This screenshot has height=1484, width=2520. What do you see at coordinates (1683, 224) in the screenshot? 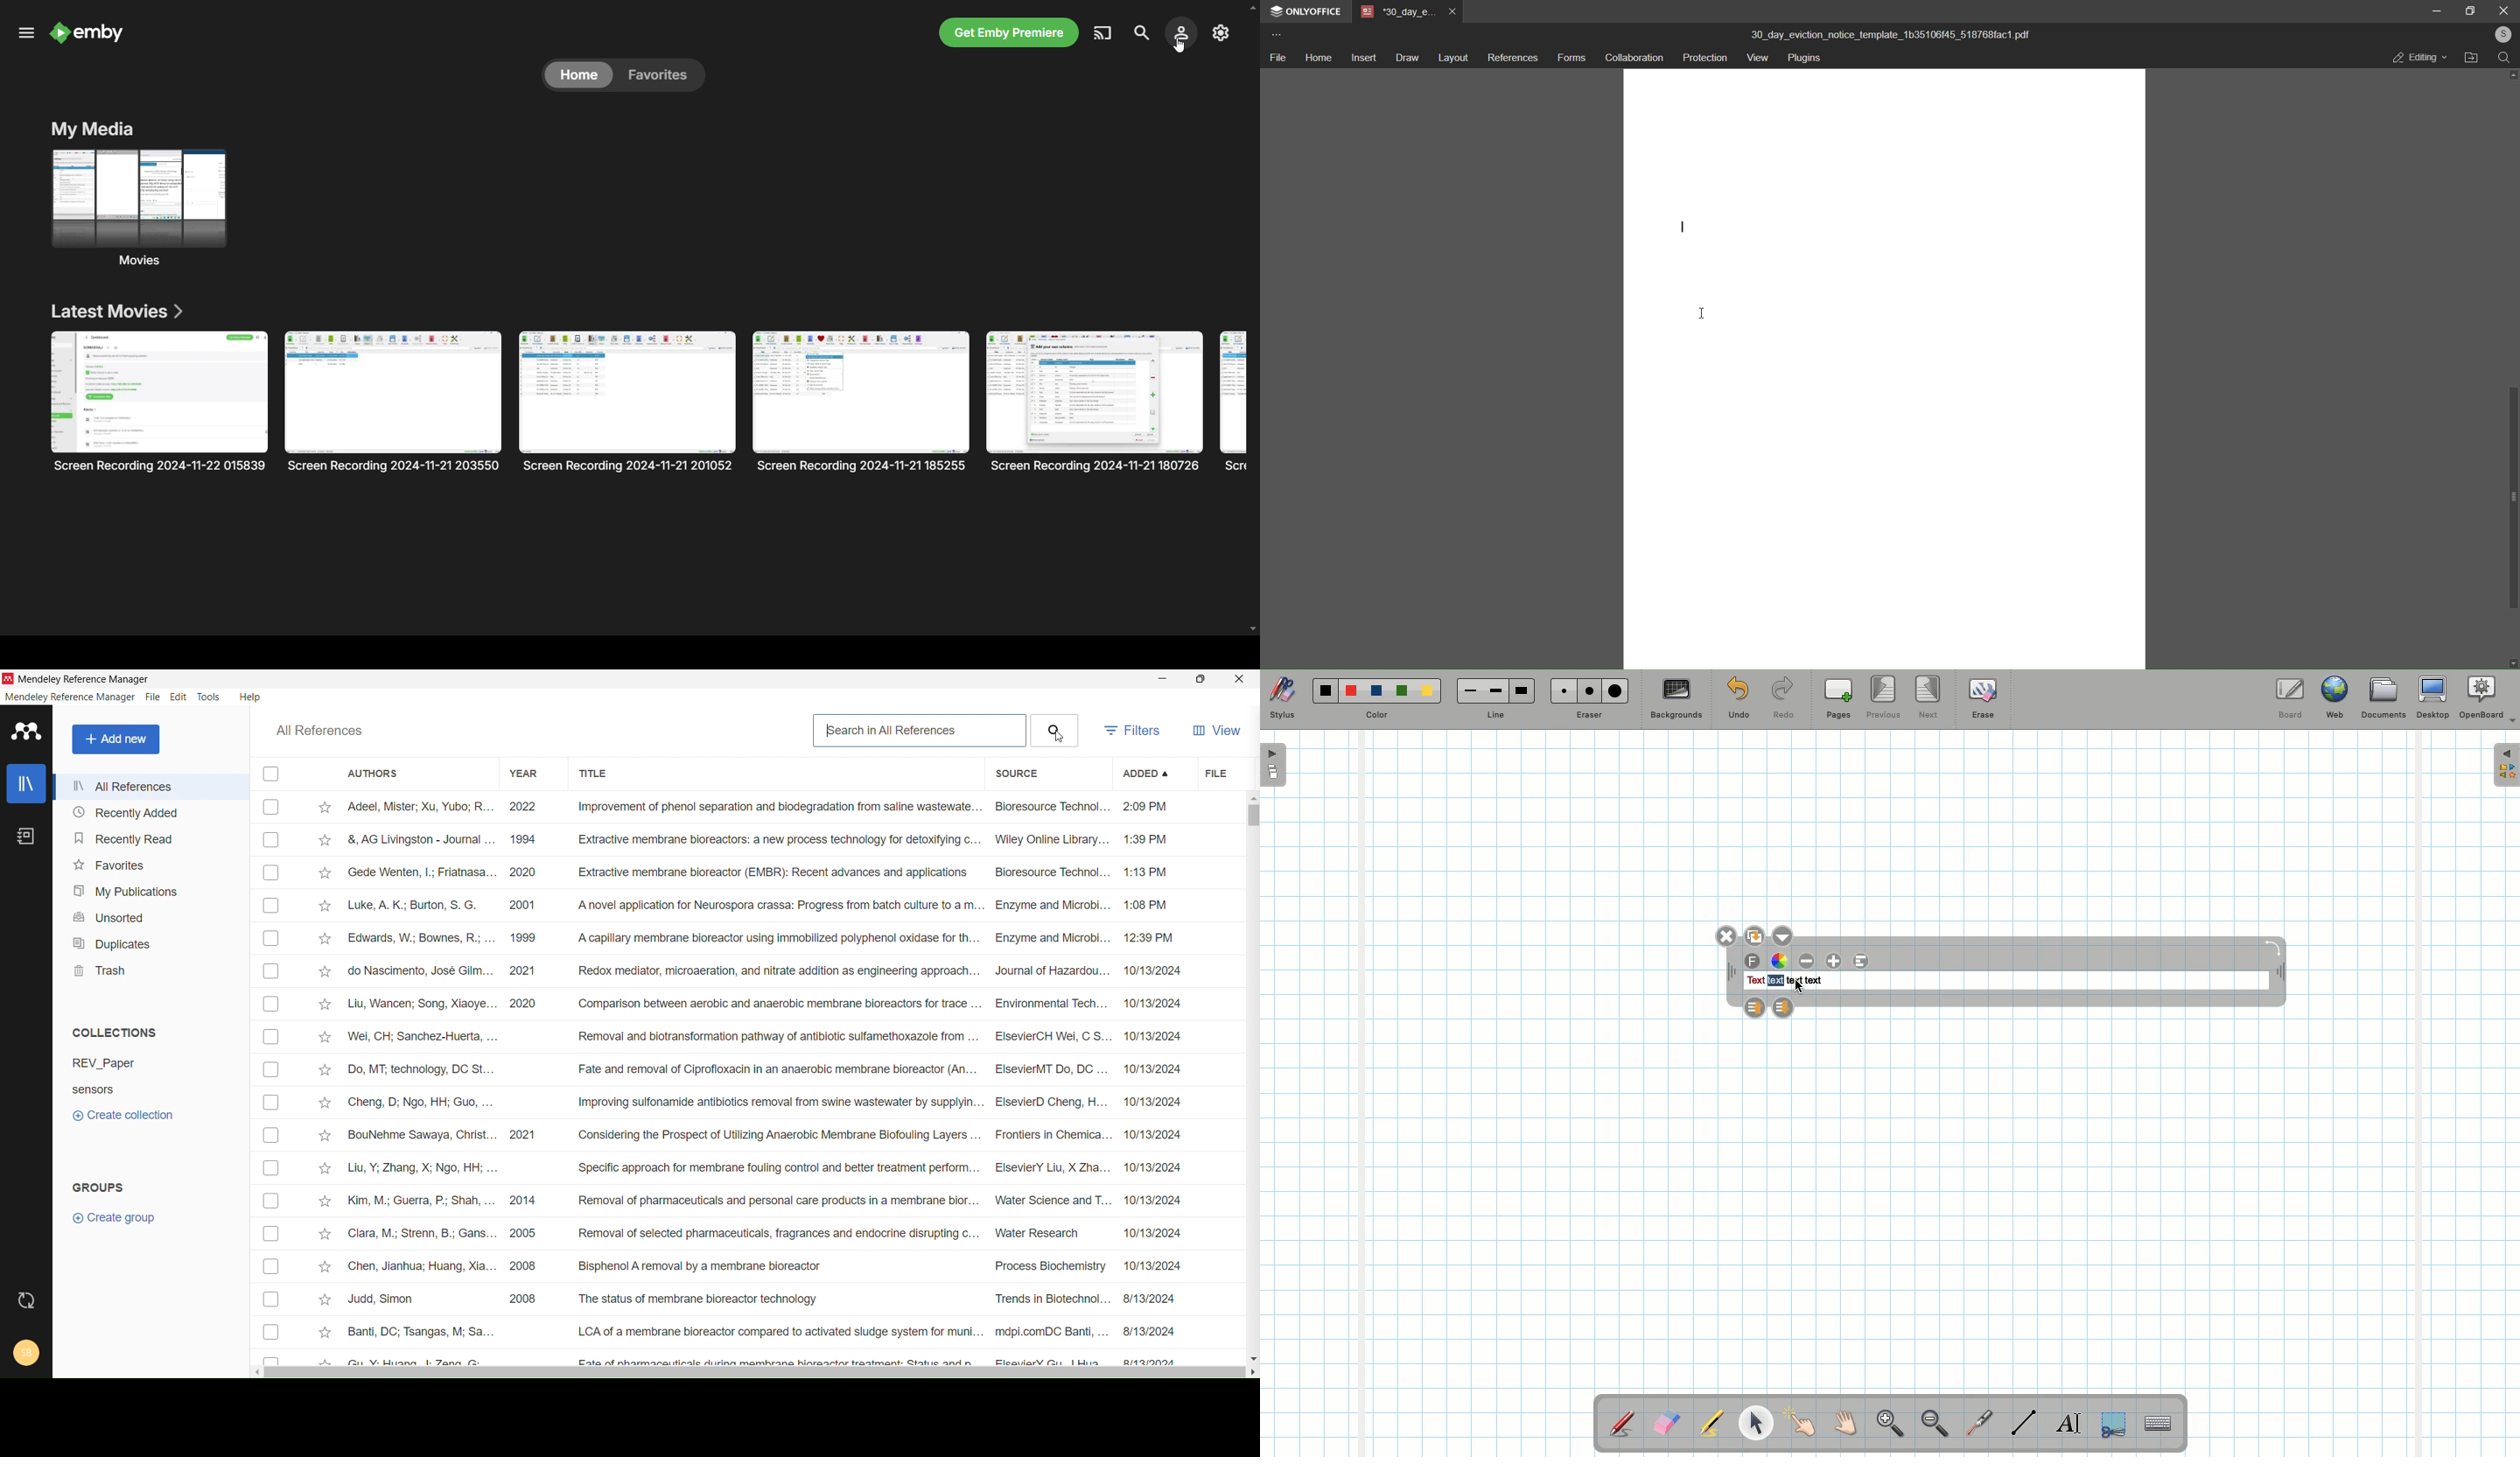
I see `start writing` at bounding box center [1683, 224].